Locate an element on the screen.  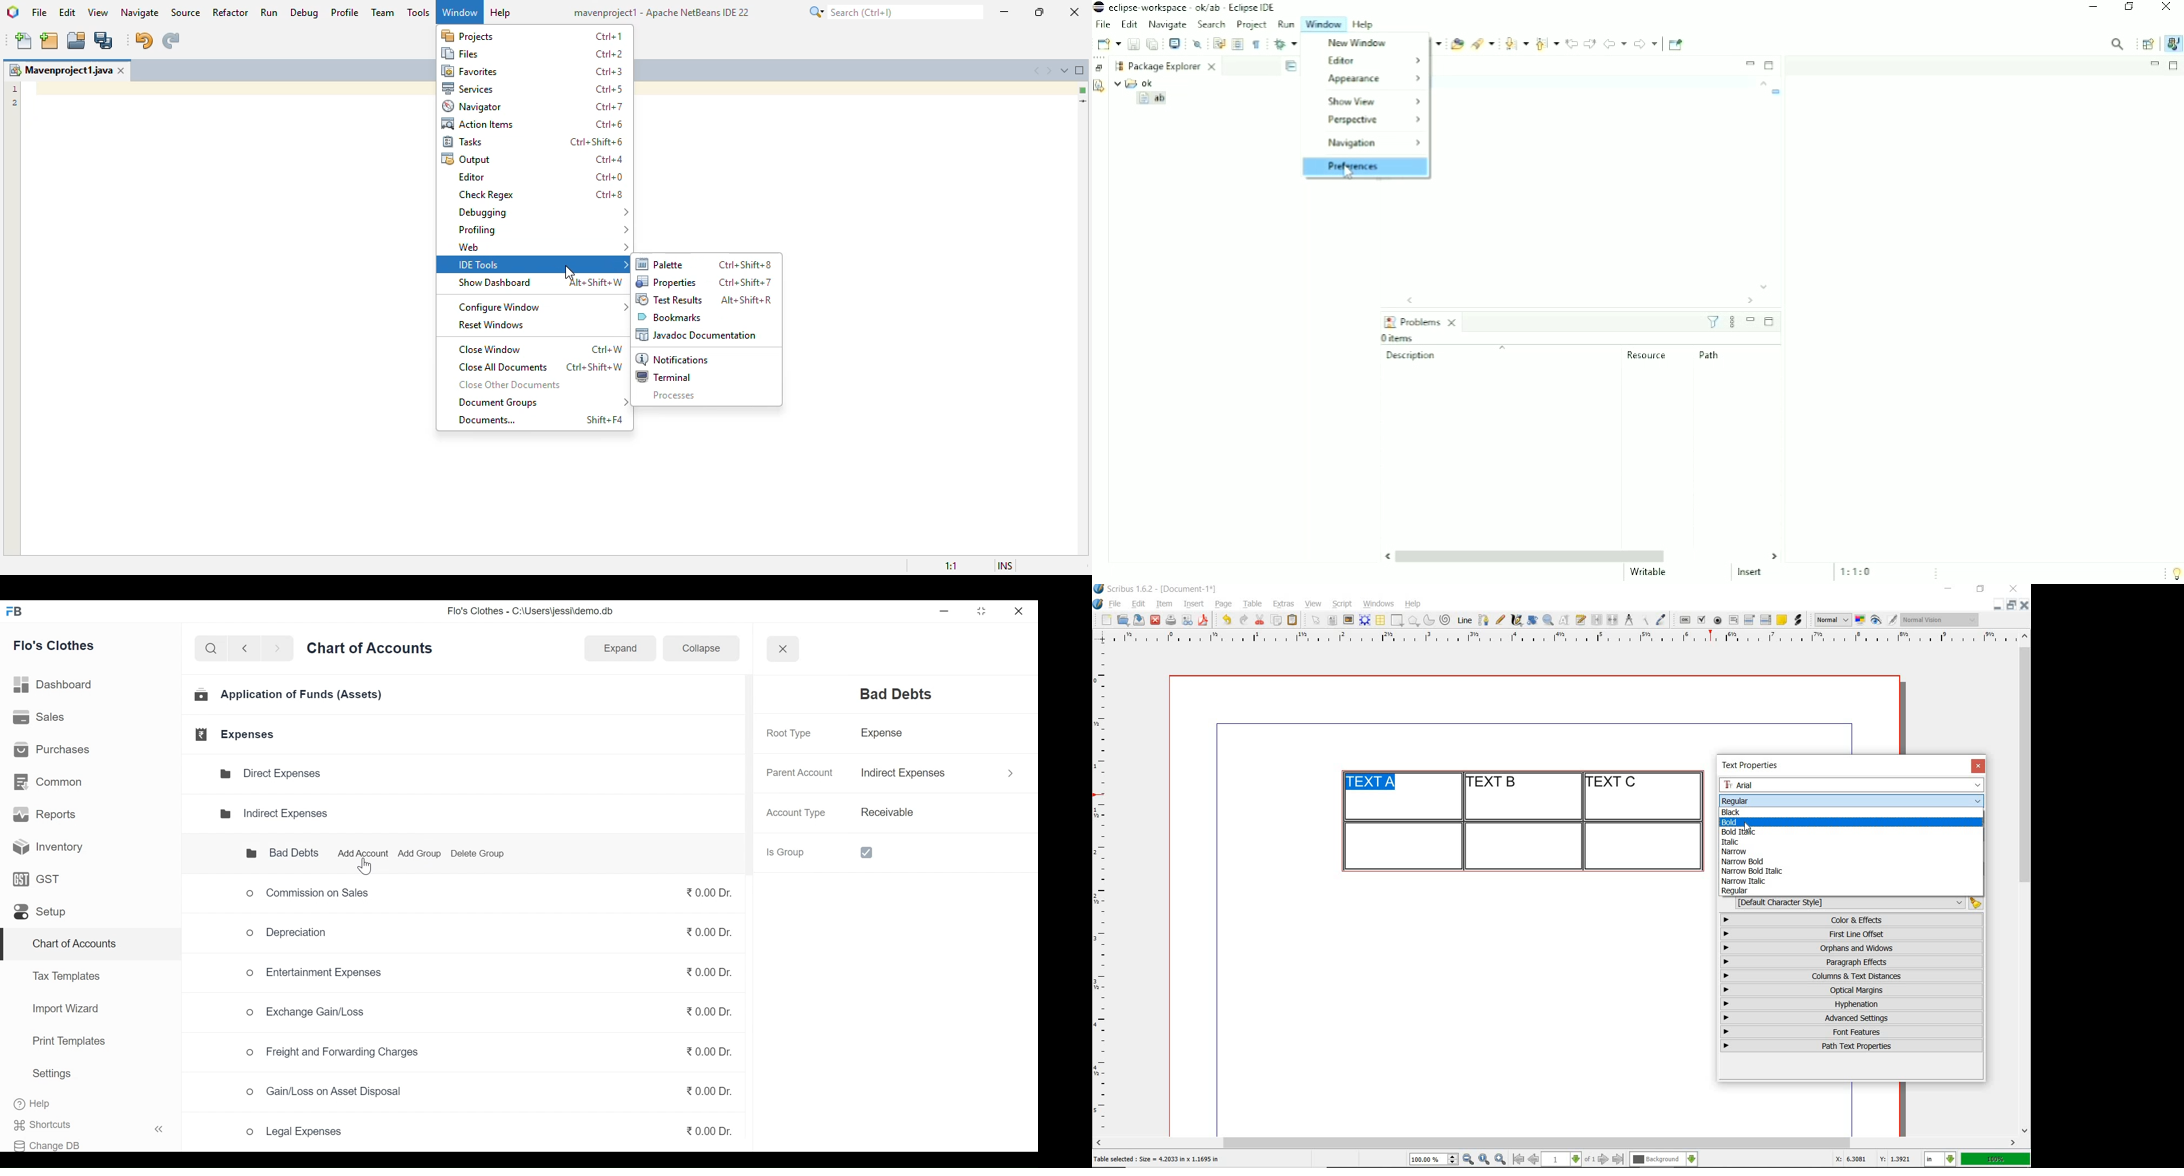
Dashboard is located at coordinates (58, 685).